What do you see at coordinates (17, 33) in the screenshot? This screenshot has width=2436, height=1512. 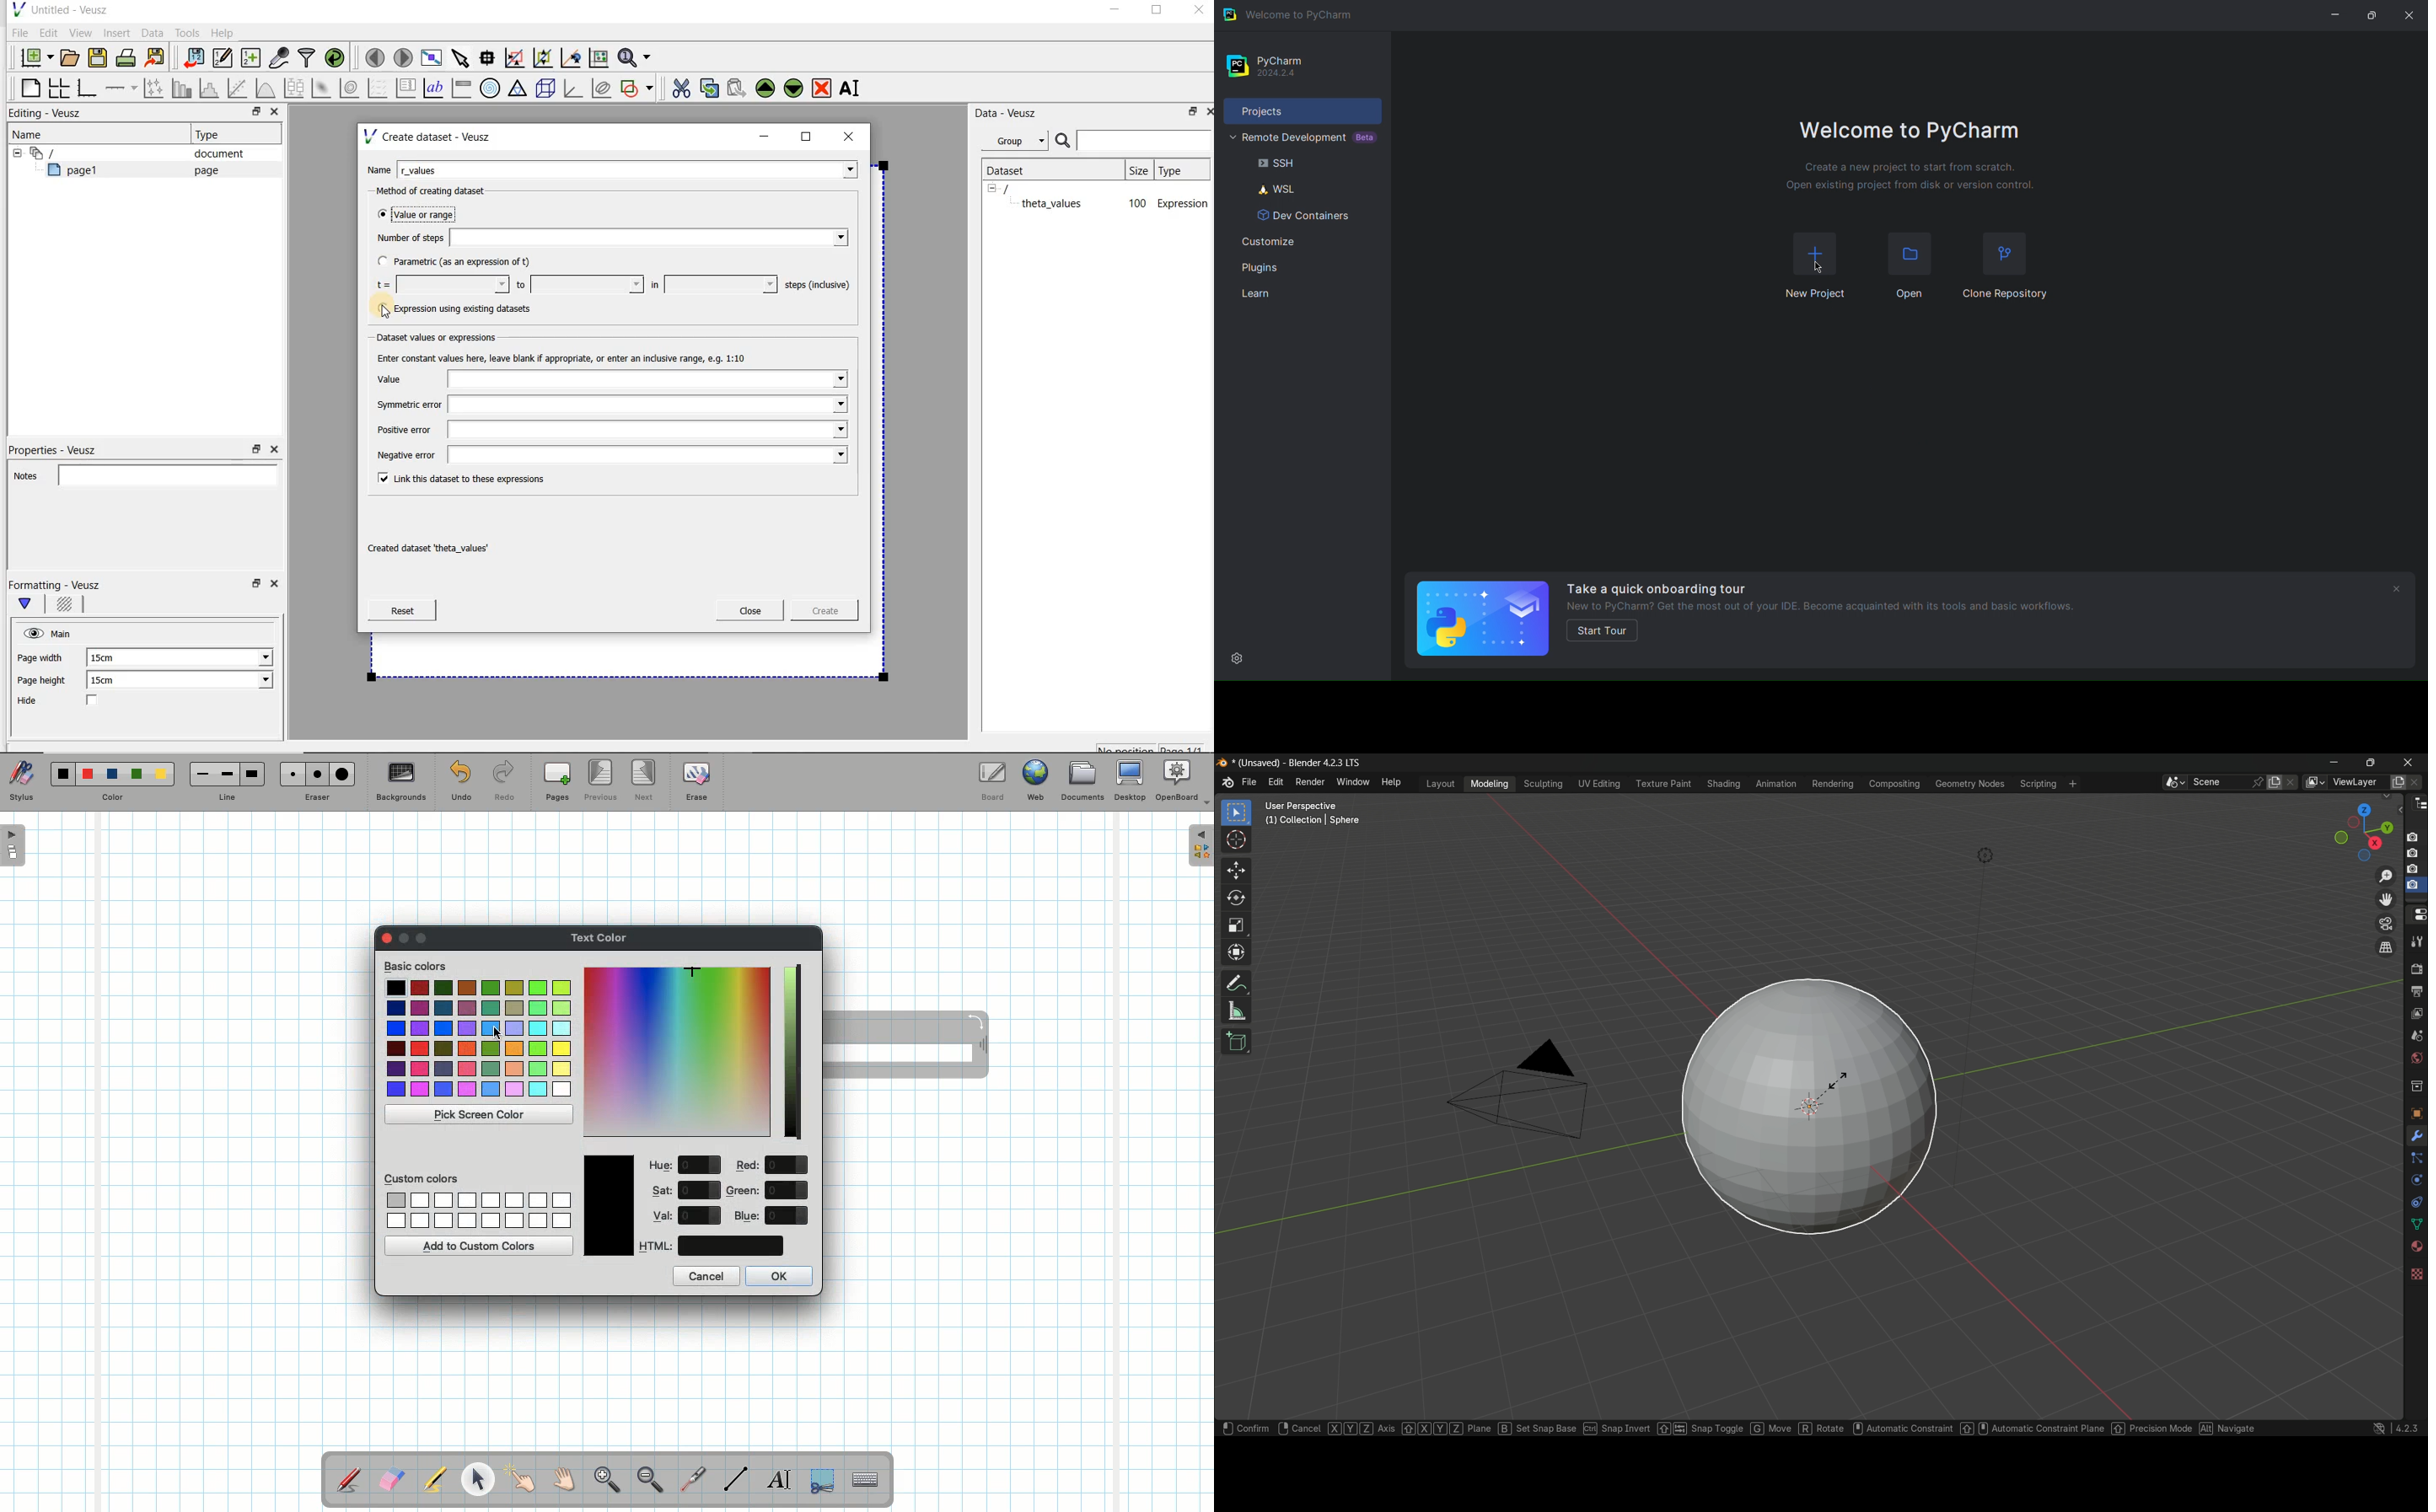 I see `File` at bounding box center [17, 33].